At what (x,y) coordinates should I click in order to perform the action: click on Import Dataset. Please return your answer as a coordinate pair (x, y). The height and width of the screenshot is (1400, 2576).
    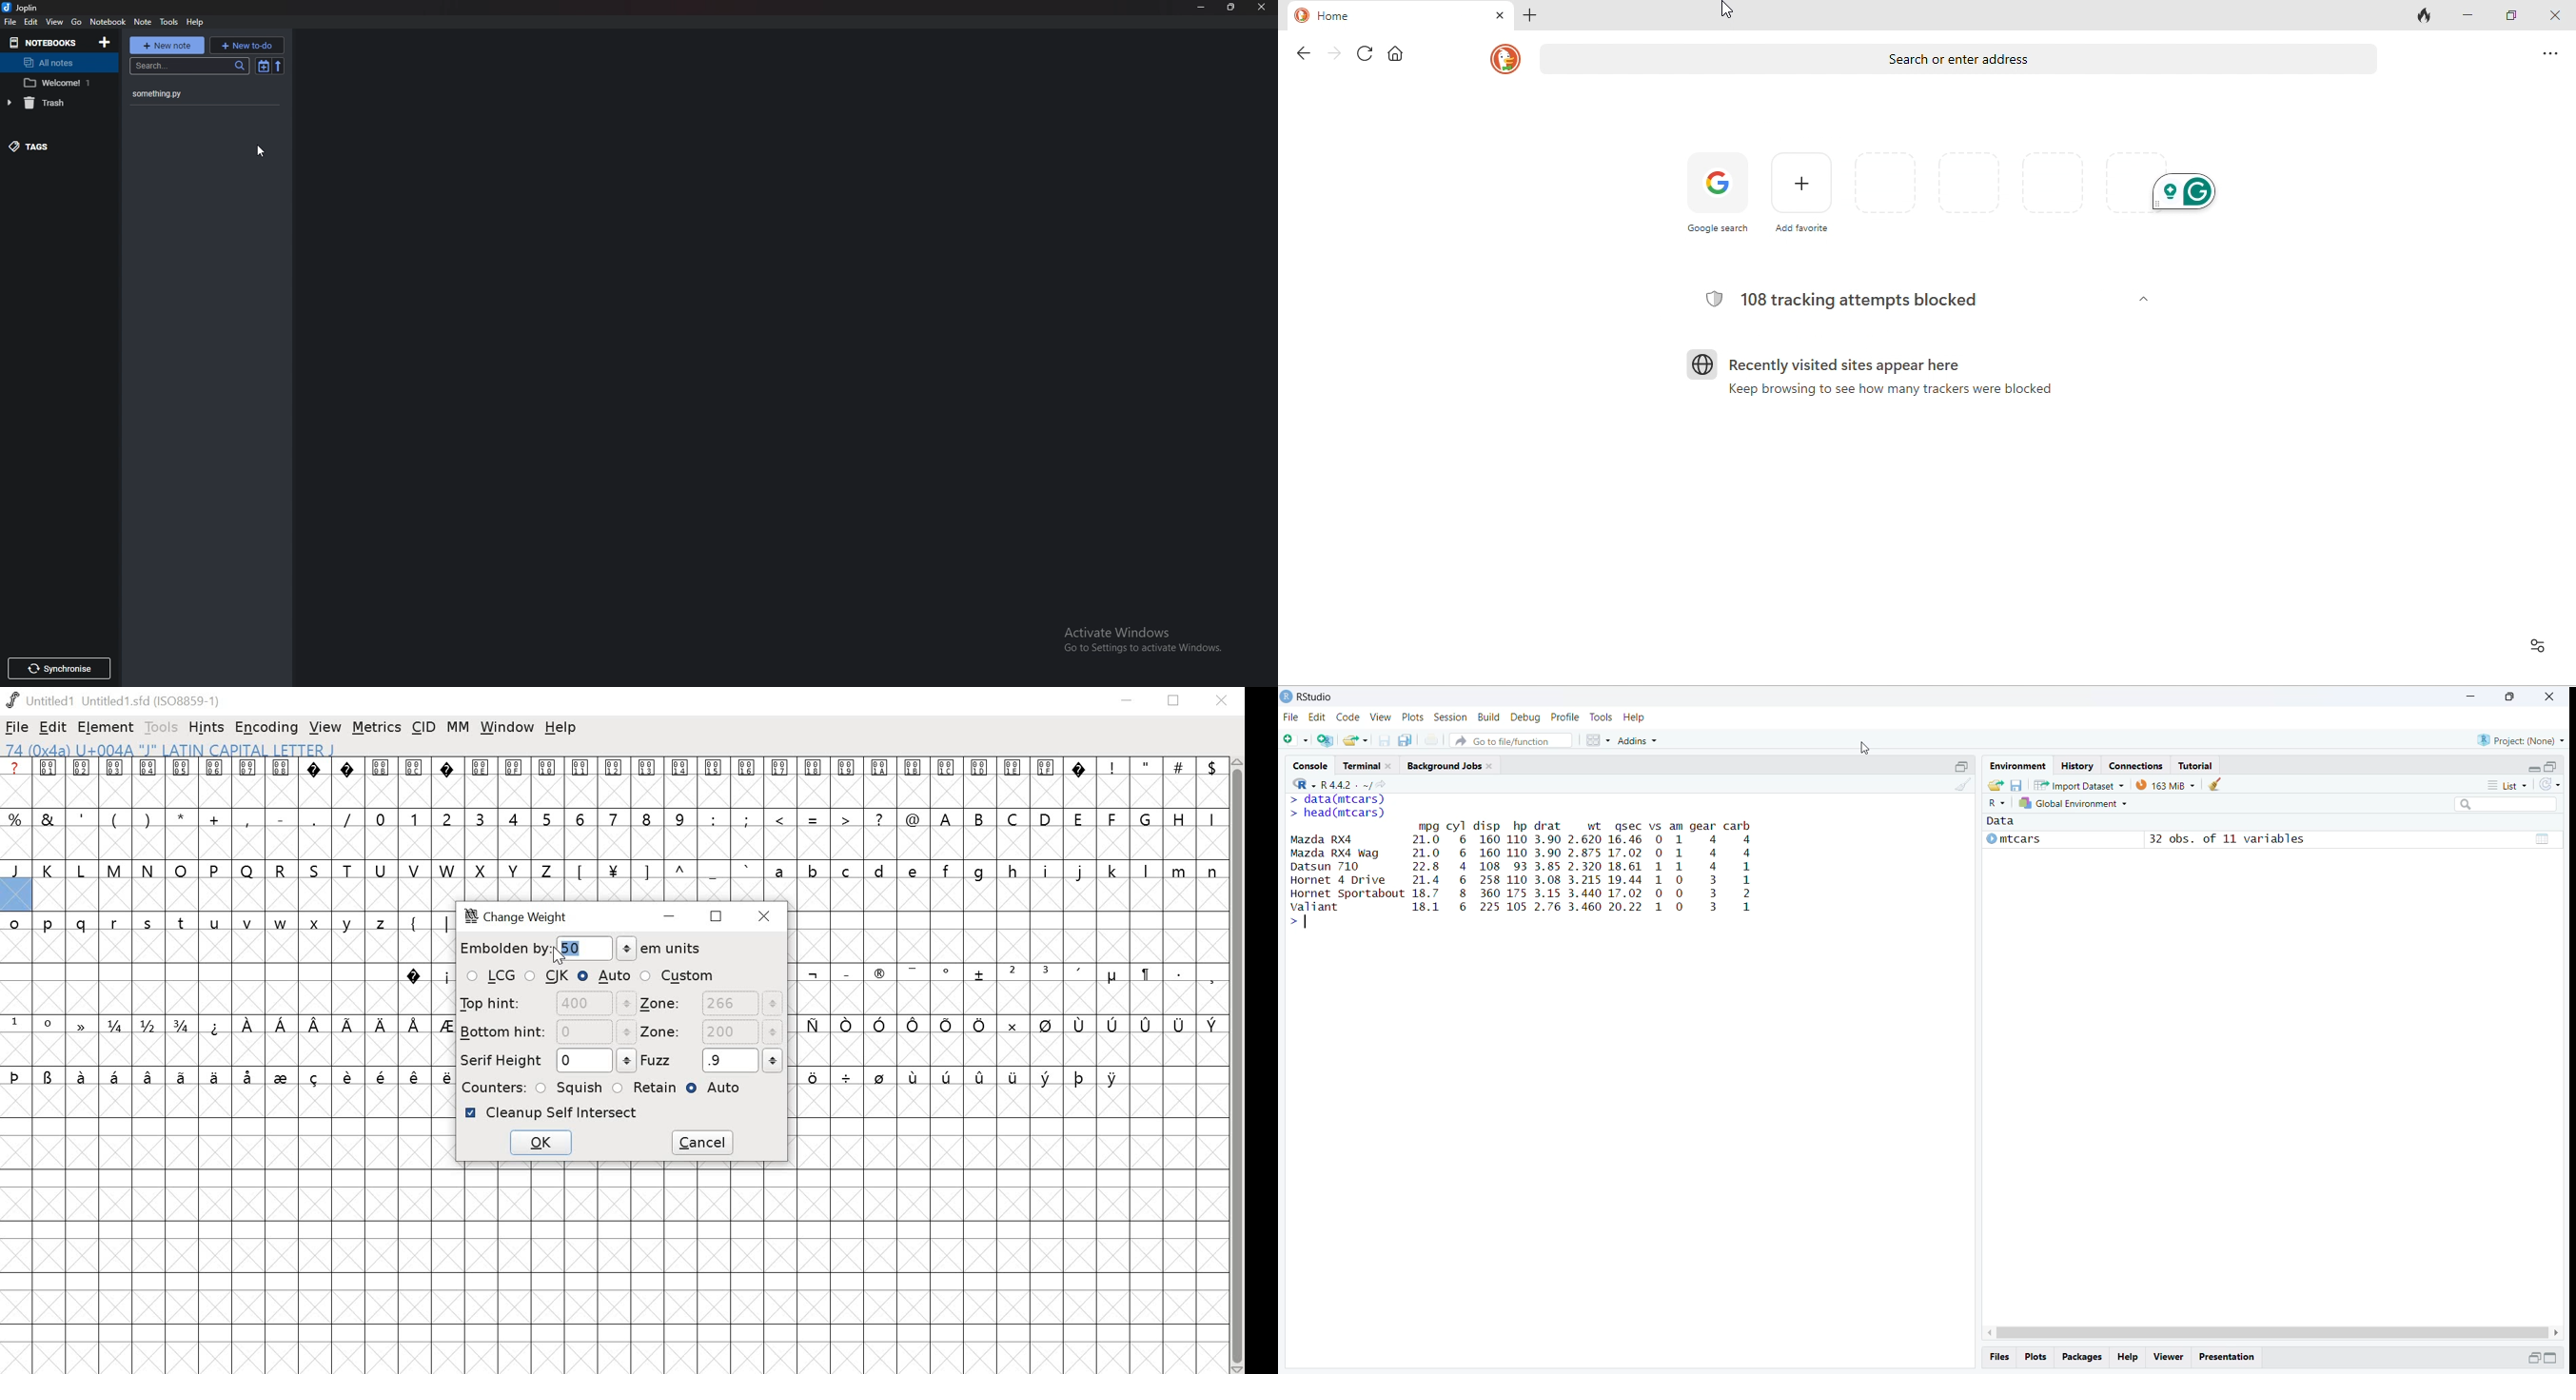
    Looking at the image, I should click on (2080, 785).